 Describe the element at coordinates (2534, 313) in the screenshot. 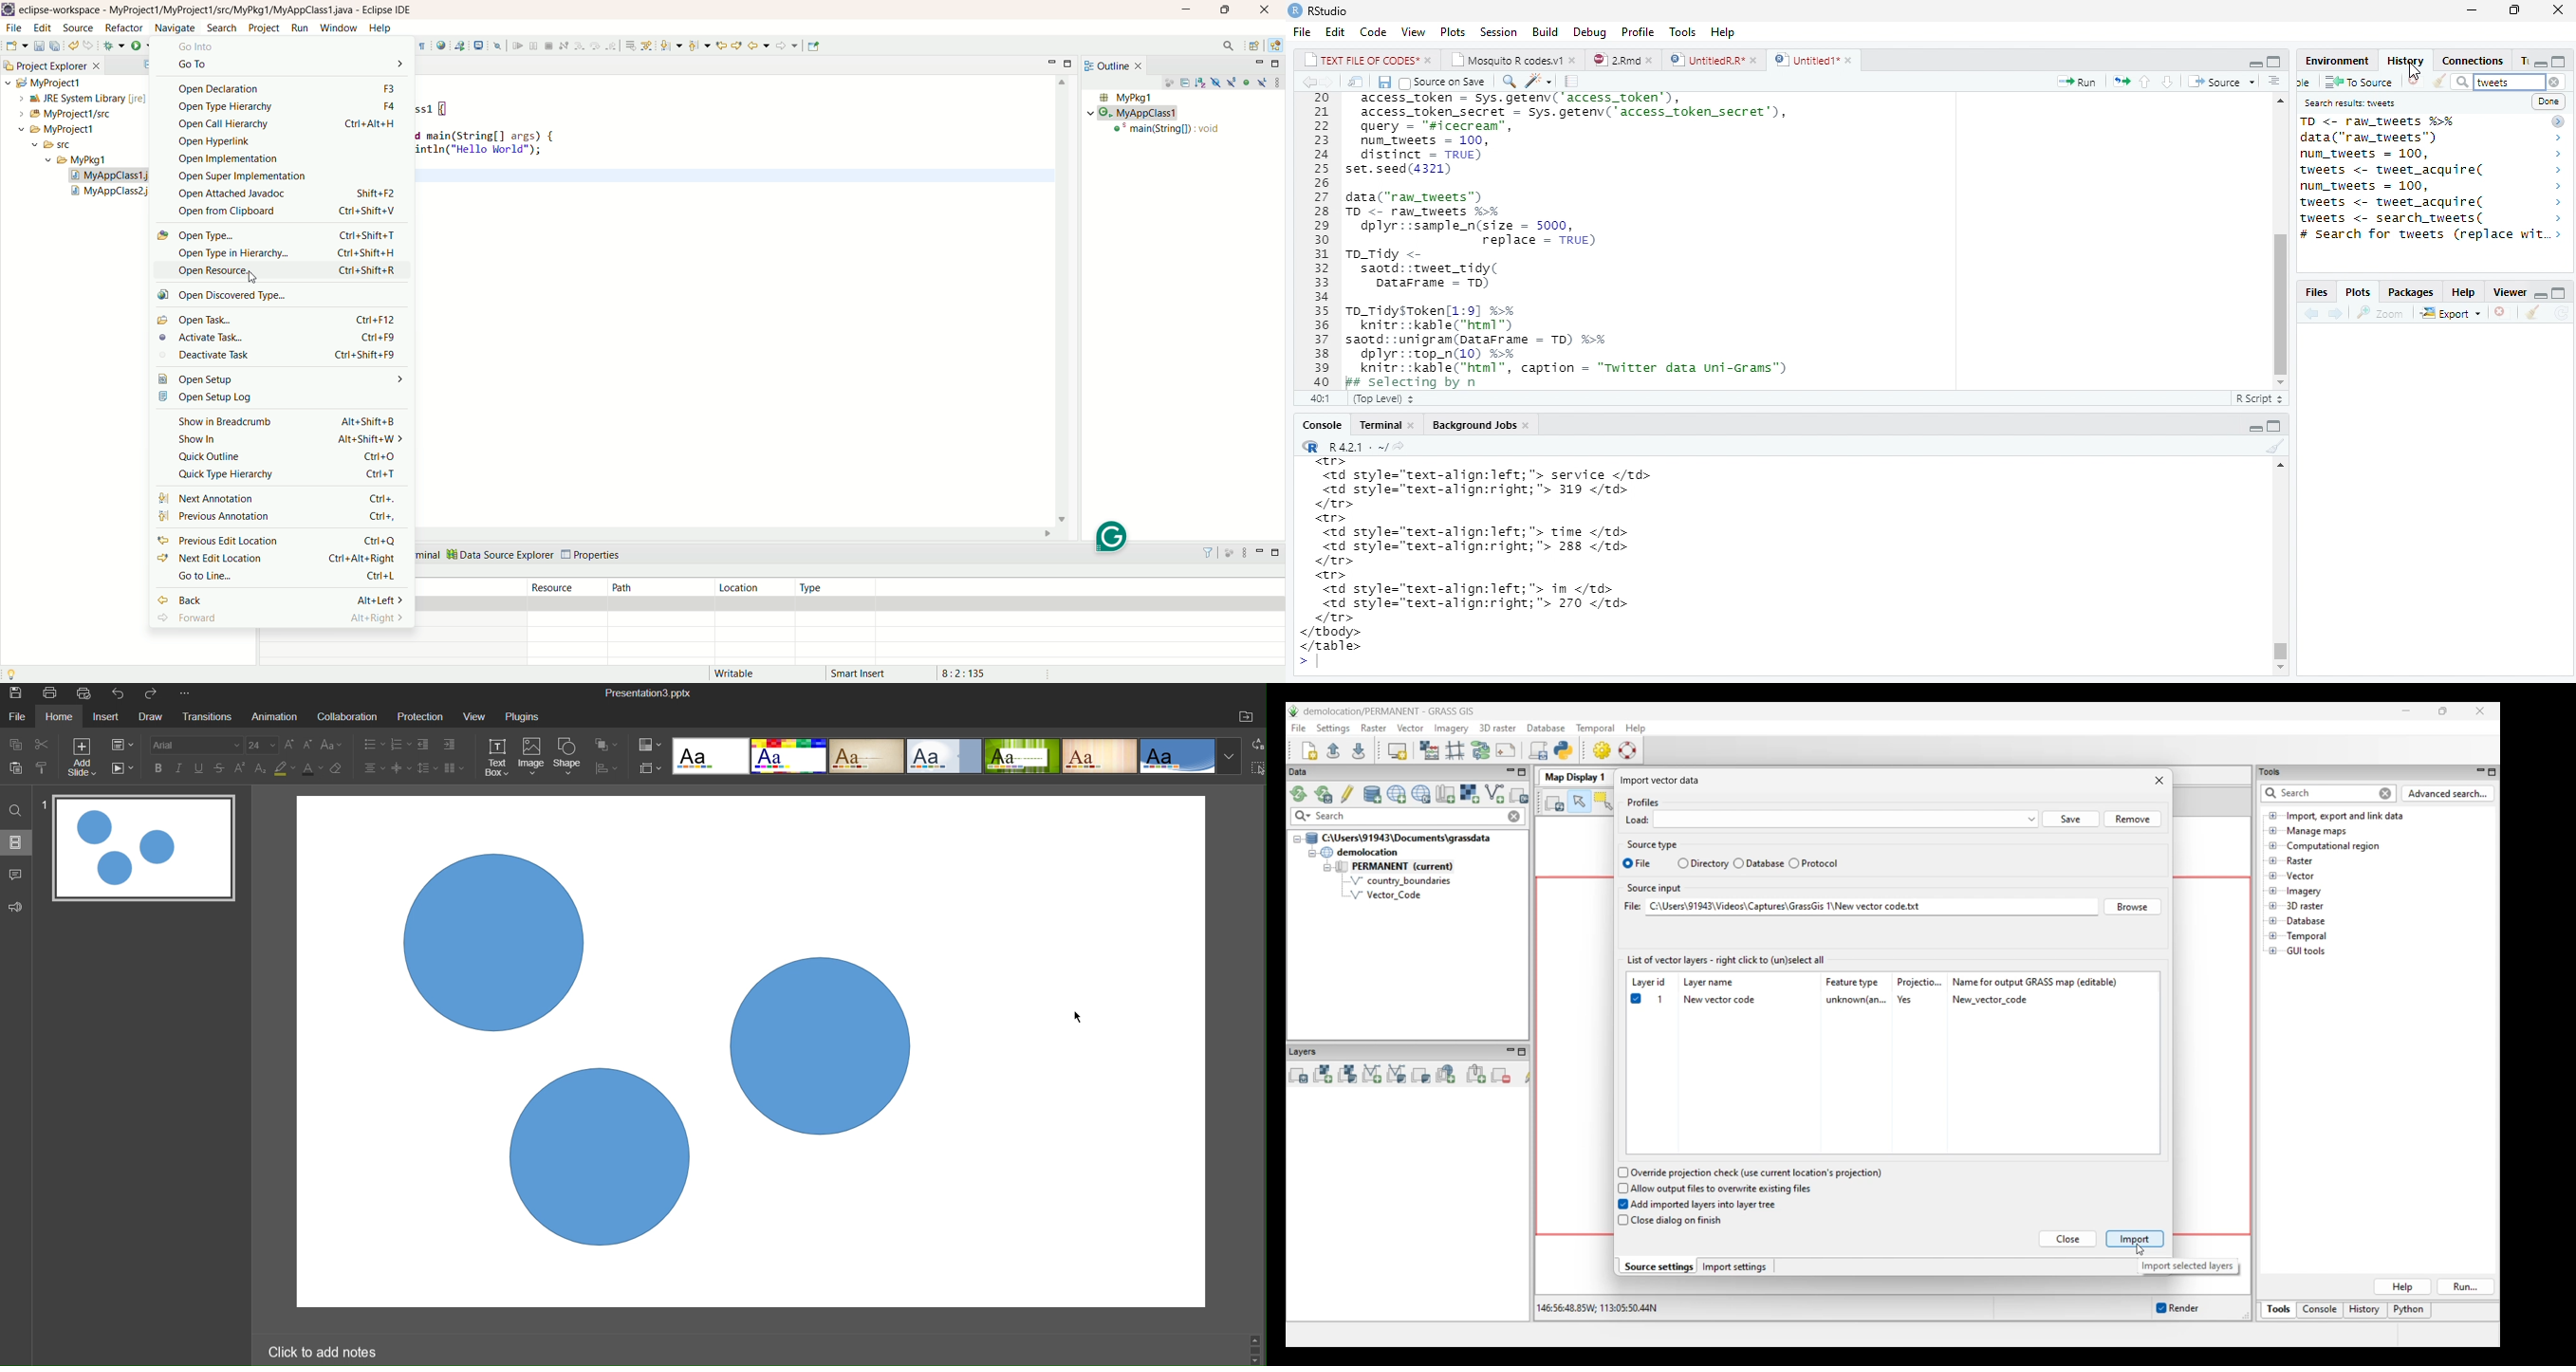

I see `clear console` at that location.